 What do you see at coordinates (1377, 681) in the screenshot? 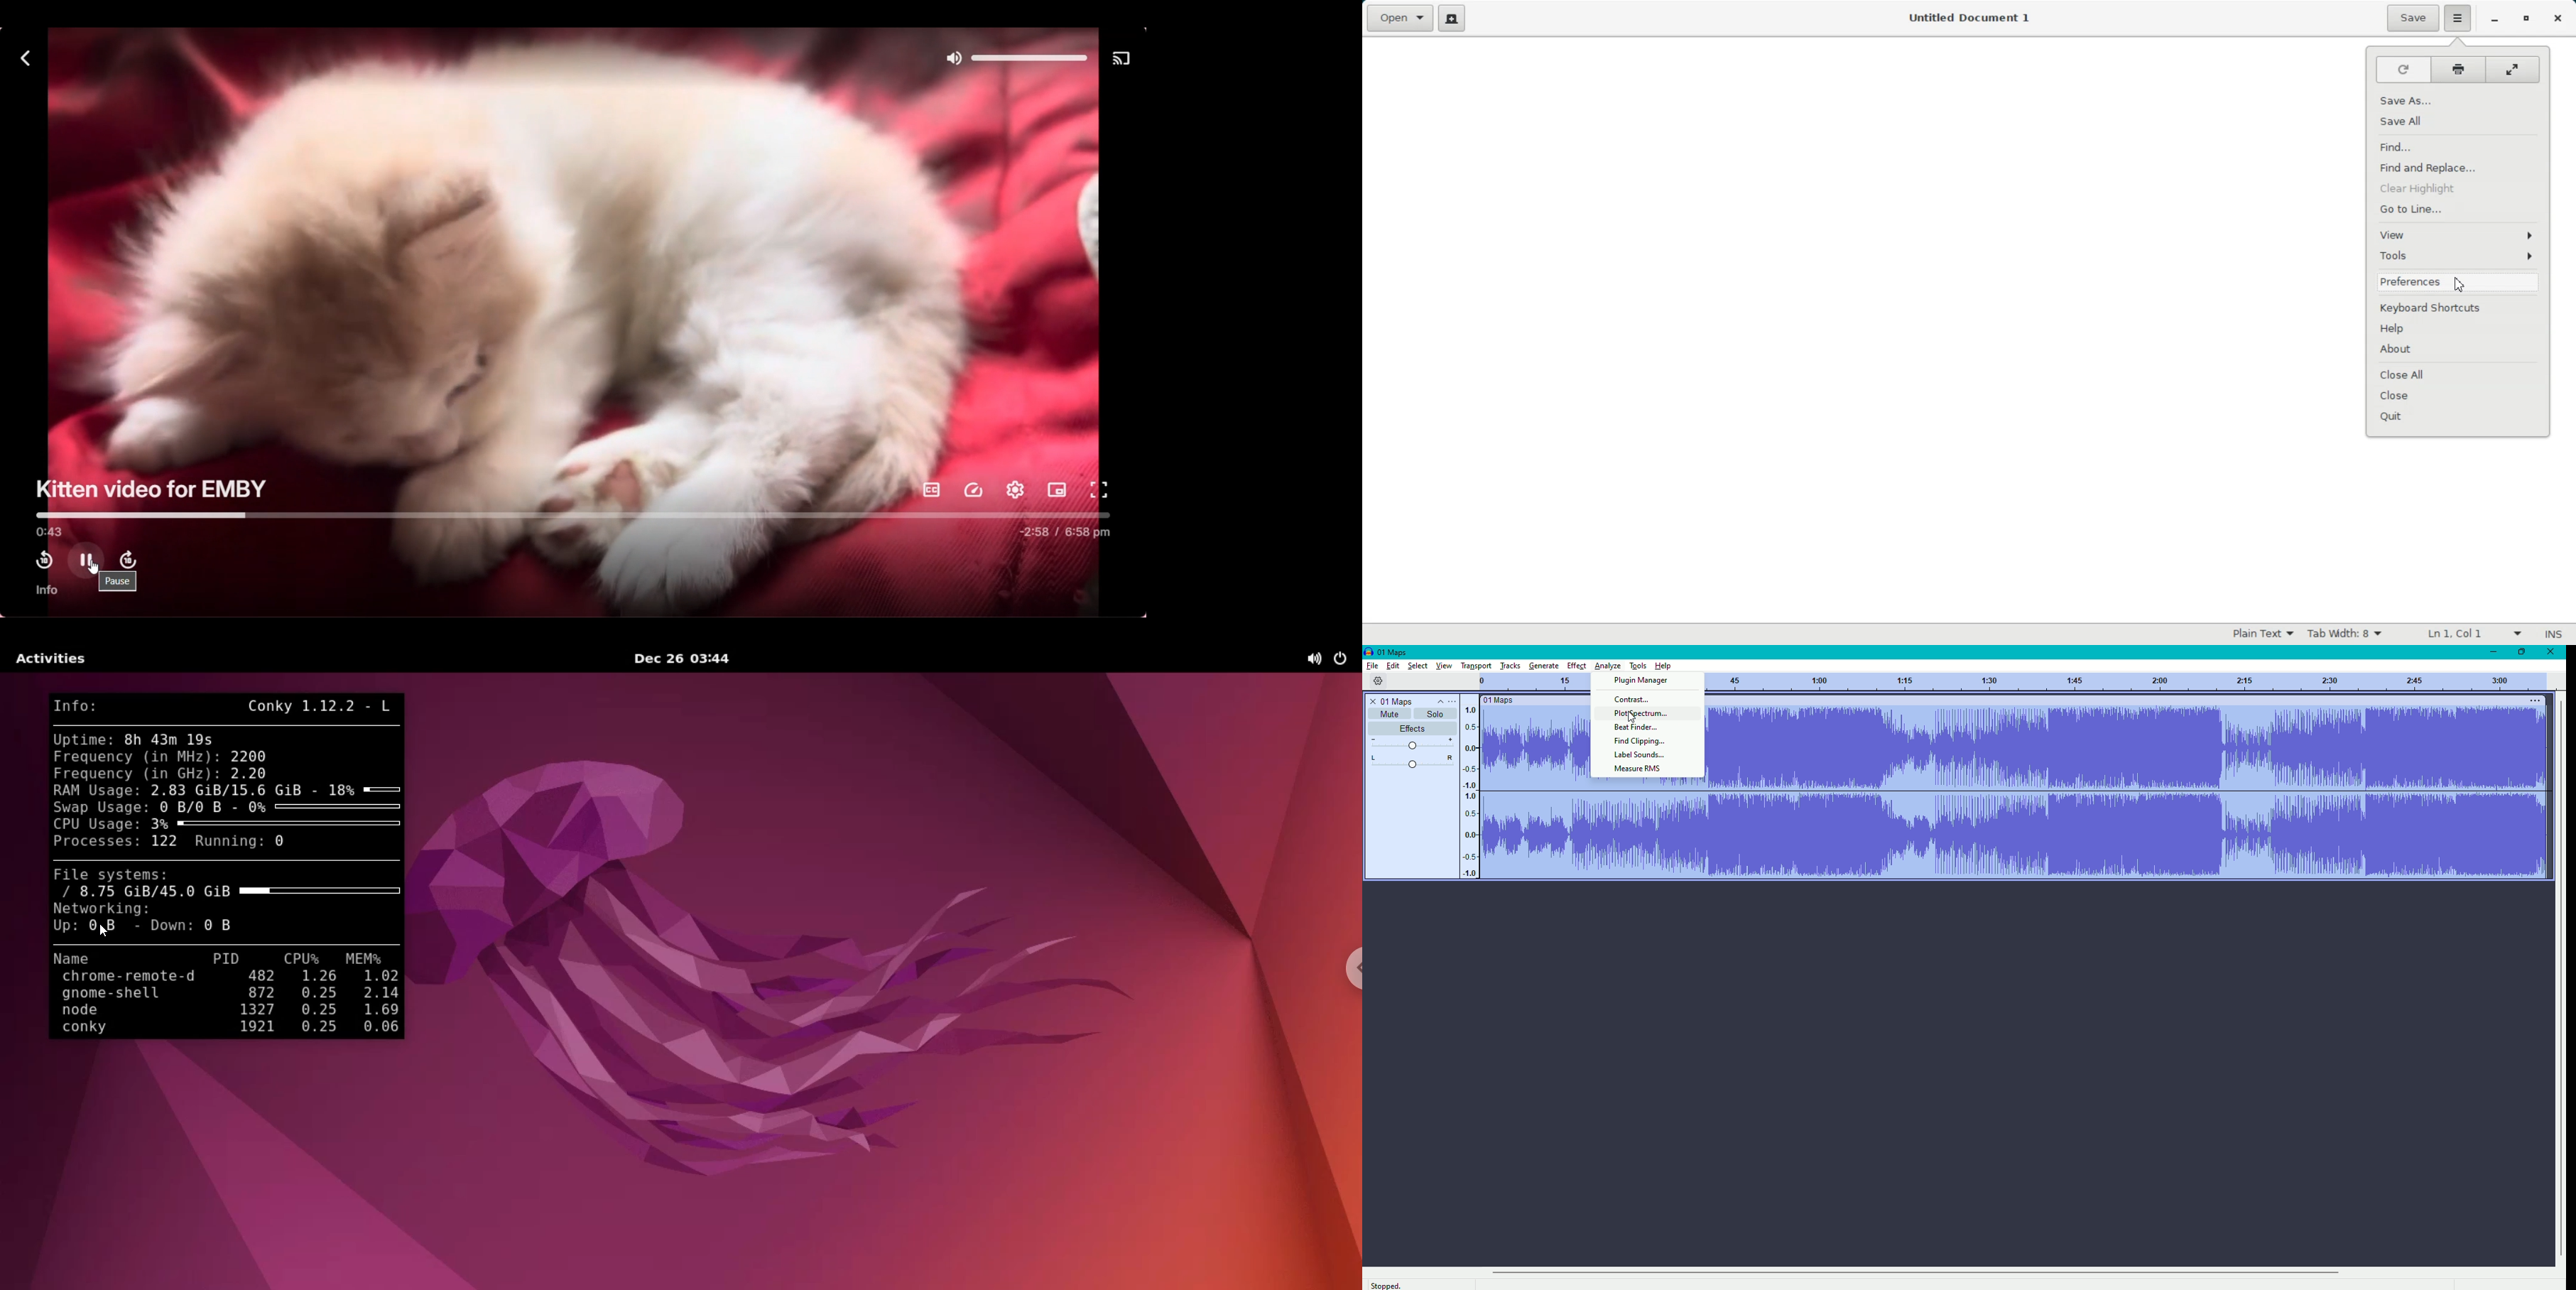
I see `Settings` at bounding box center [1377, 681].